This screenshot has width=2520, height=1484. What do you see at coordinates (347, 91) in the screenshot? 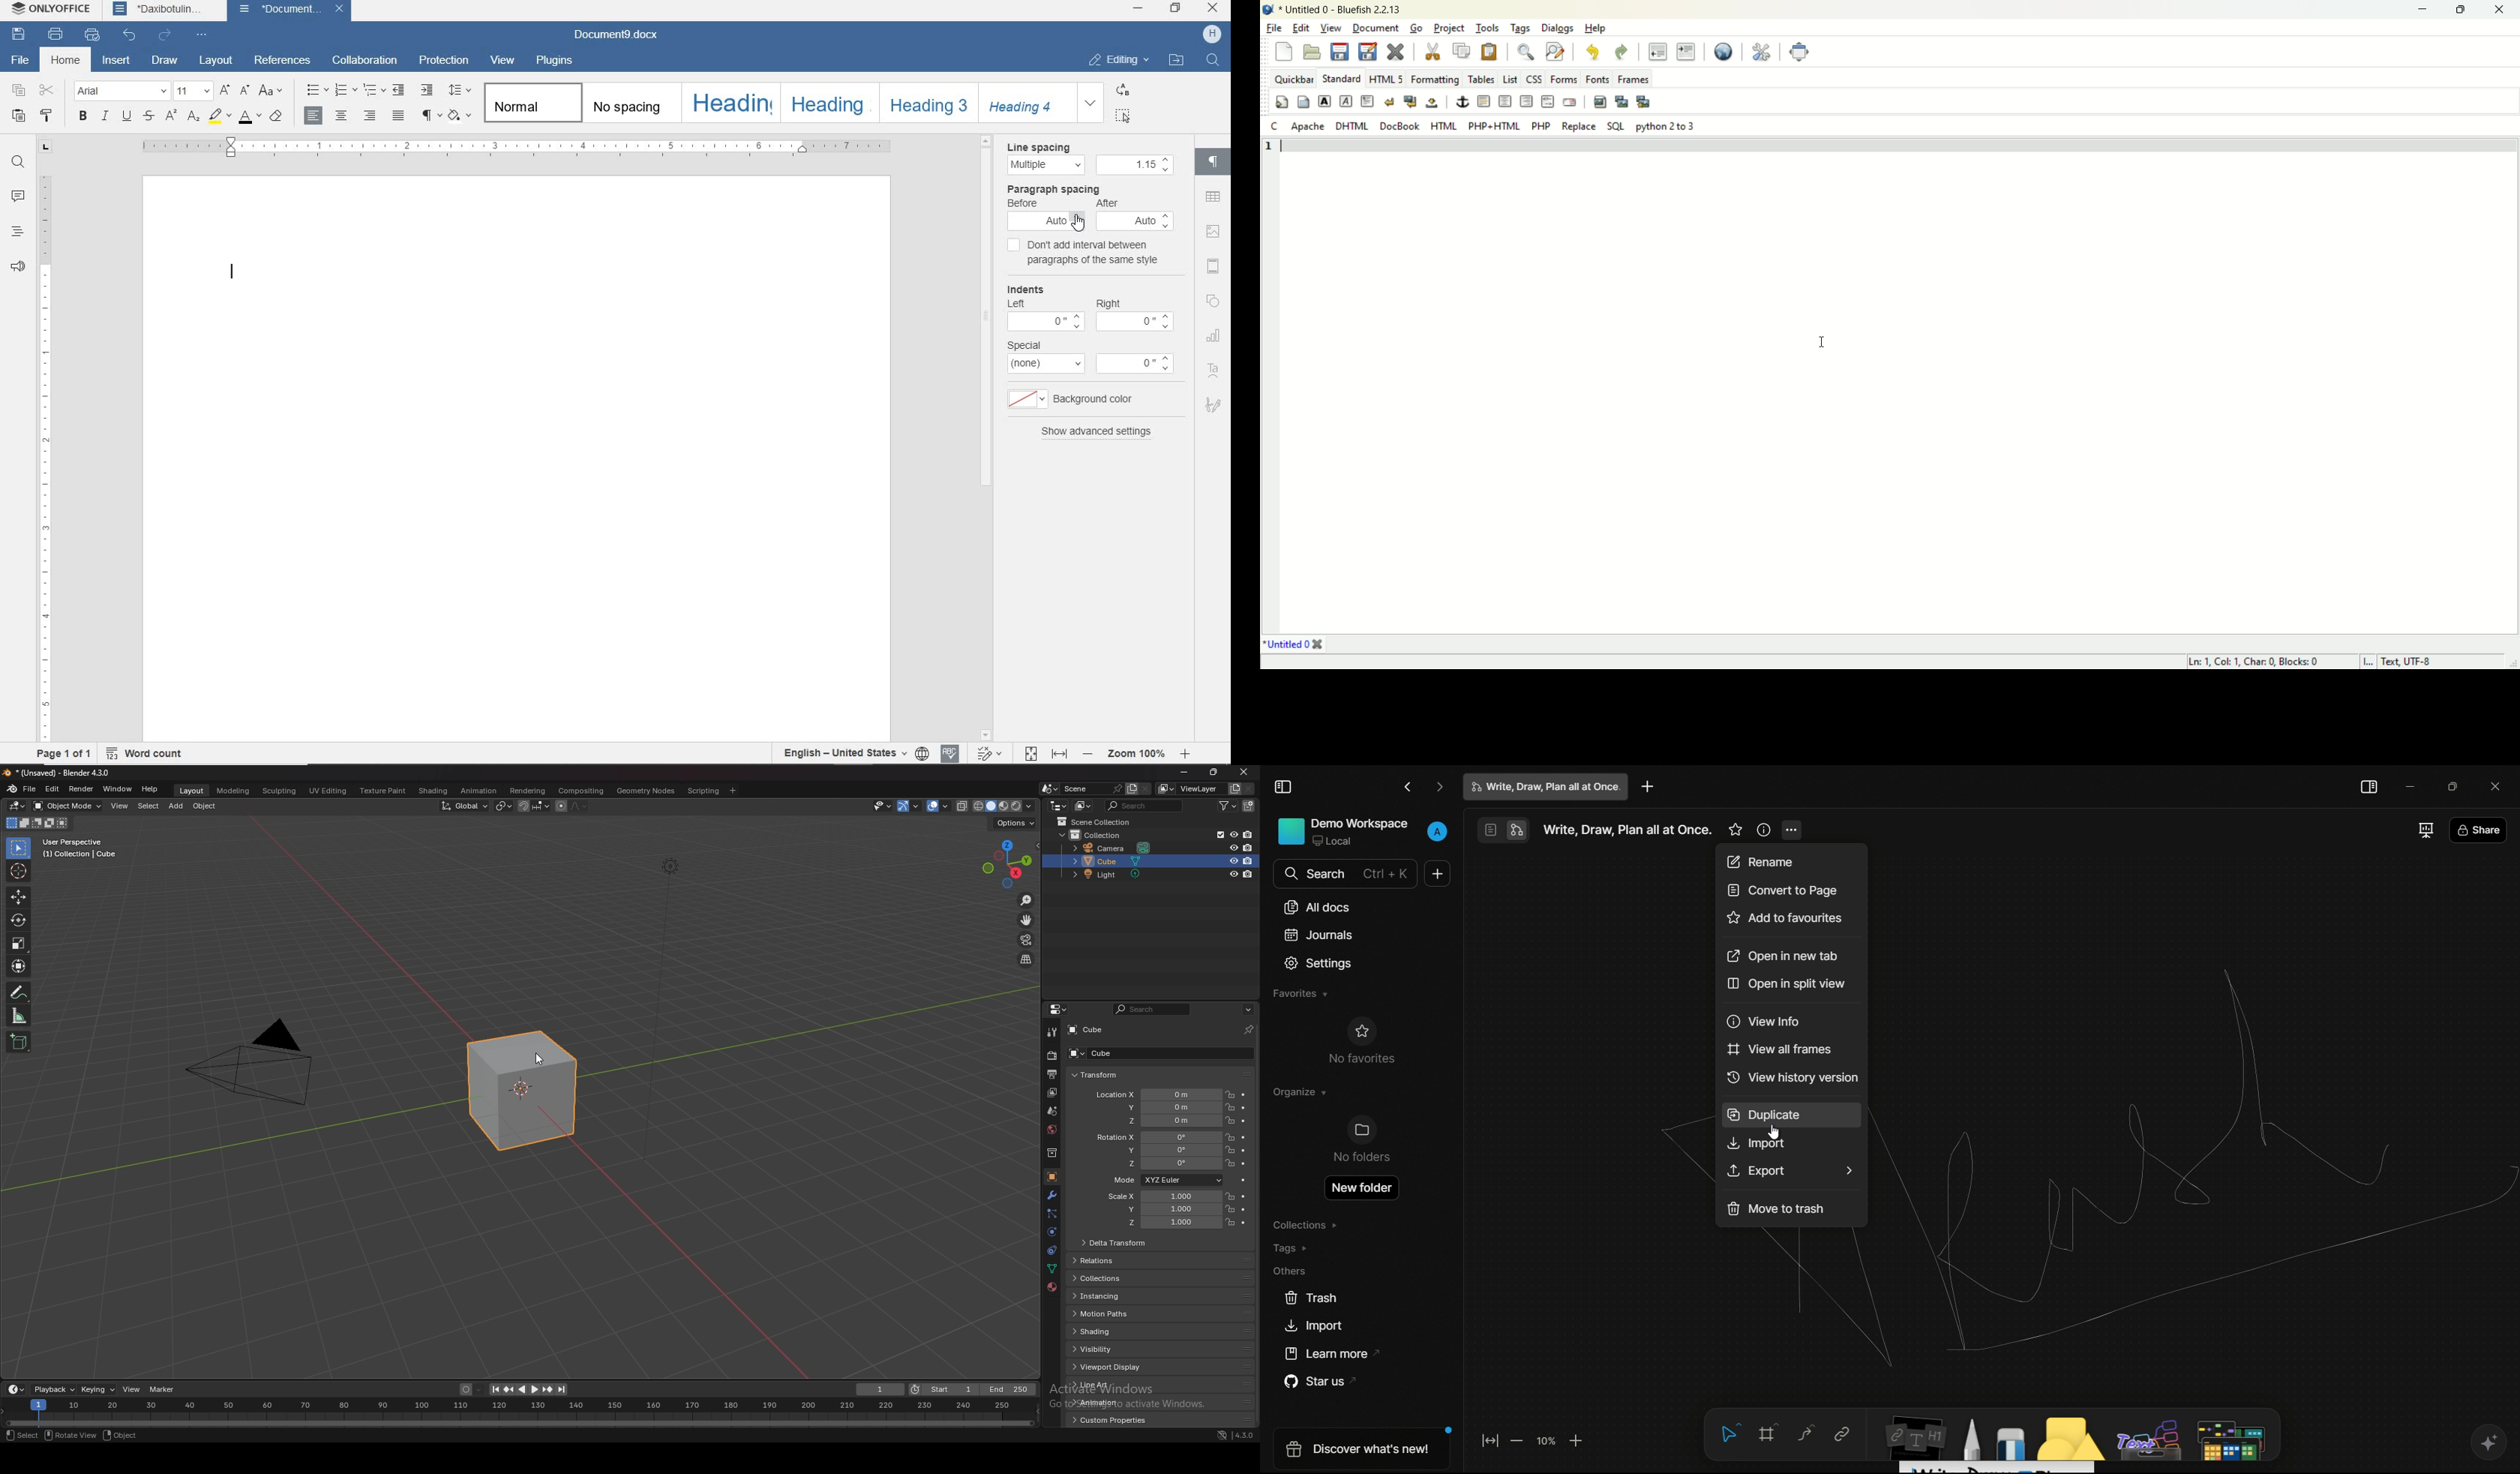
I see `numbering` at bounding box center [347, 91].